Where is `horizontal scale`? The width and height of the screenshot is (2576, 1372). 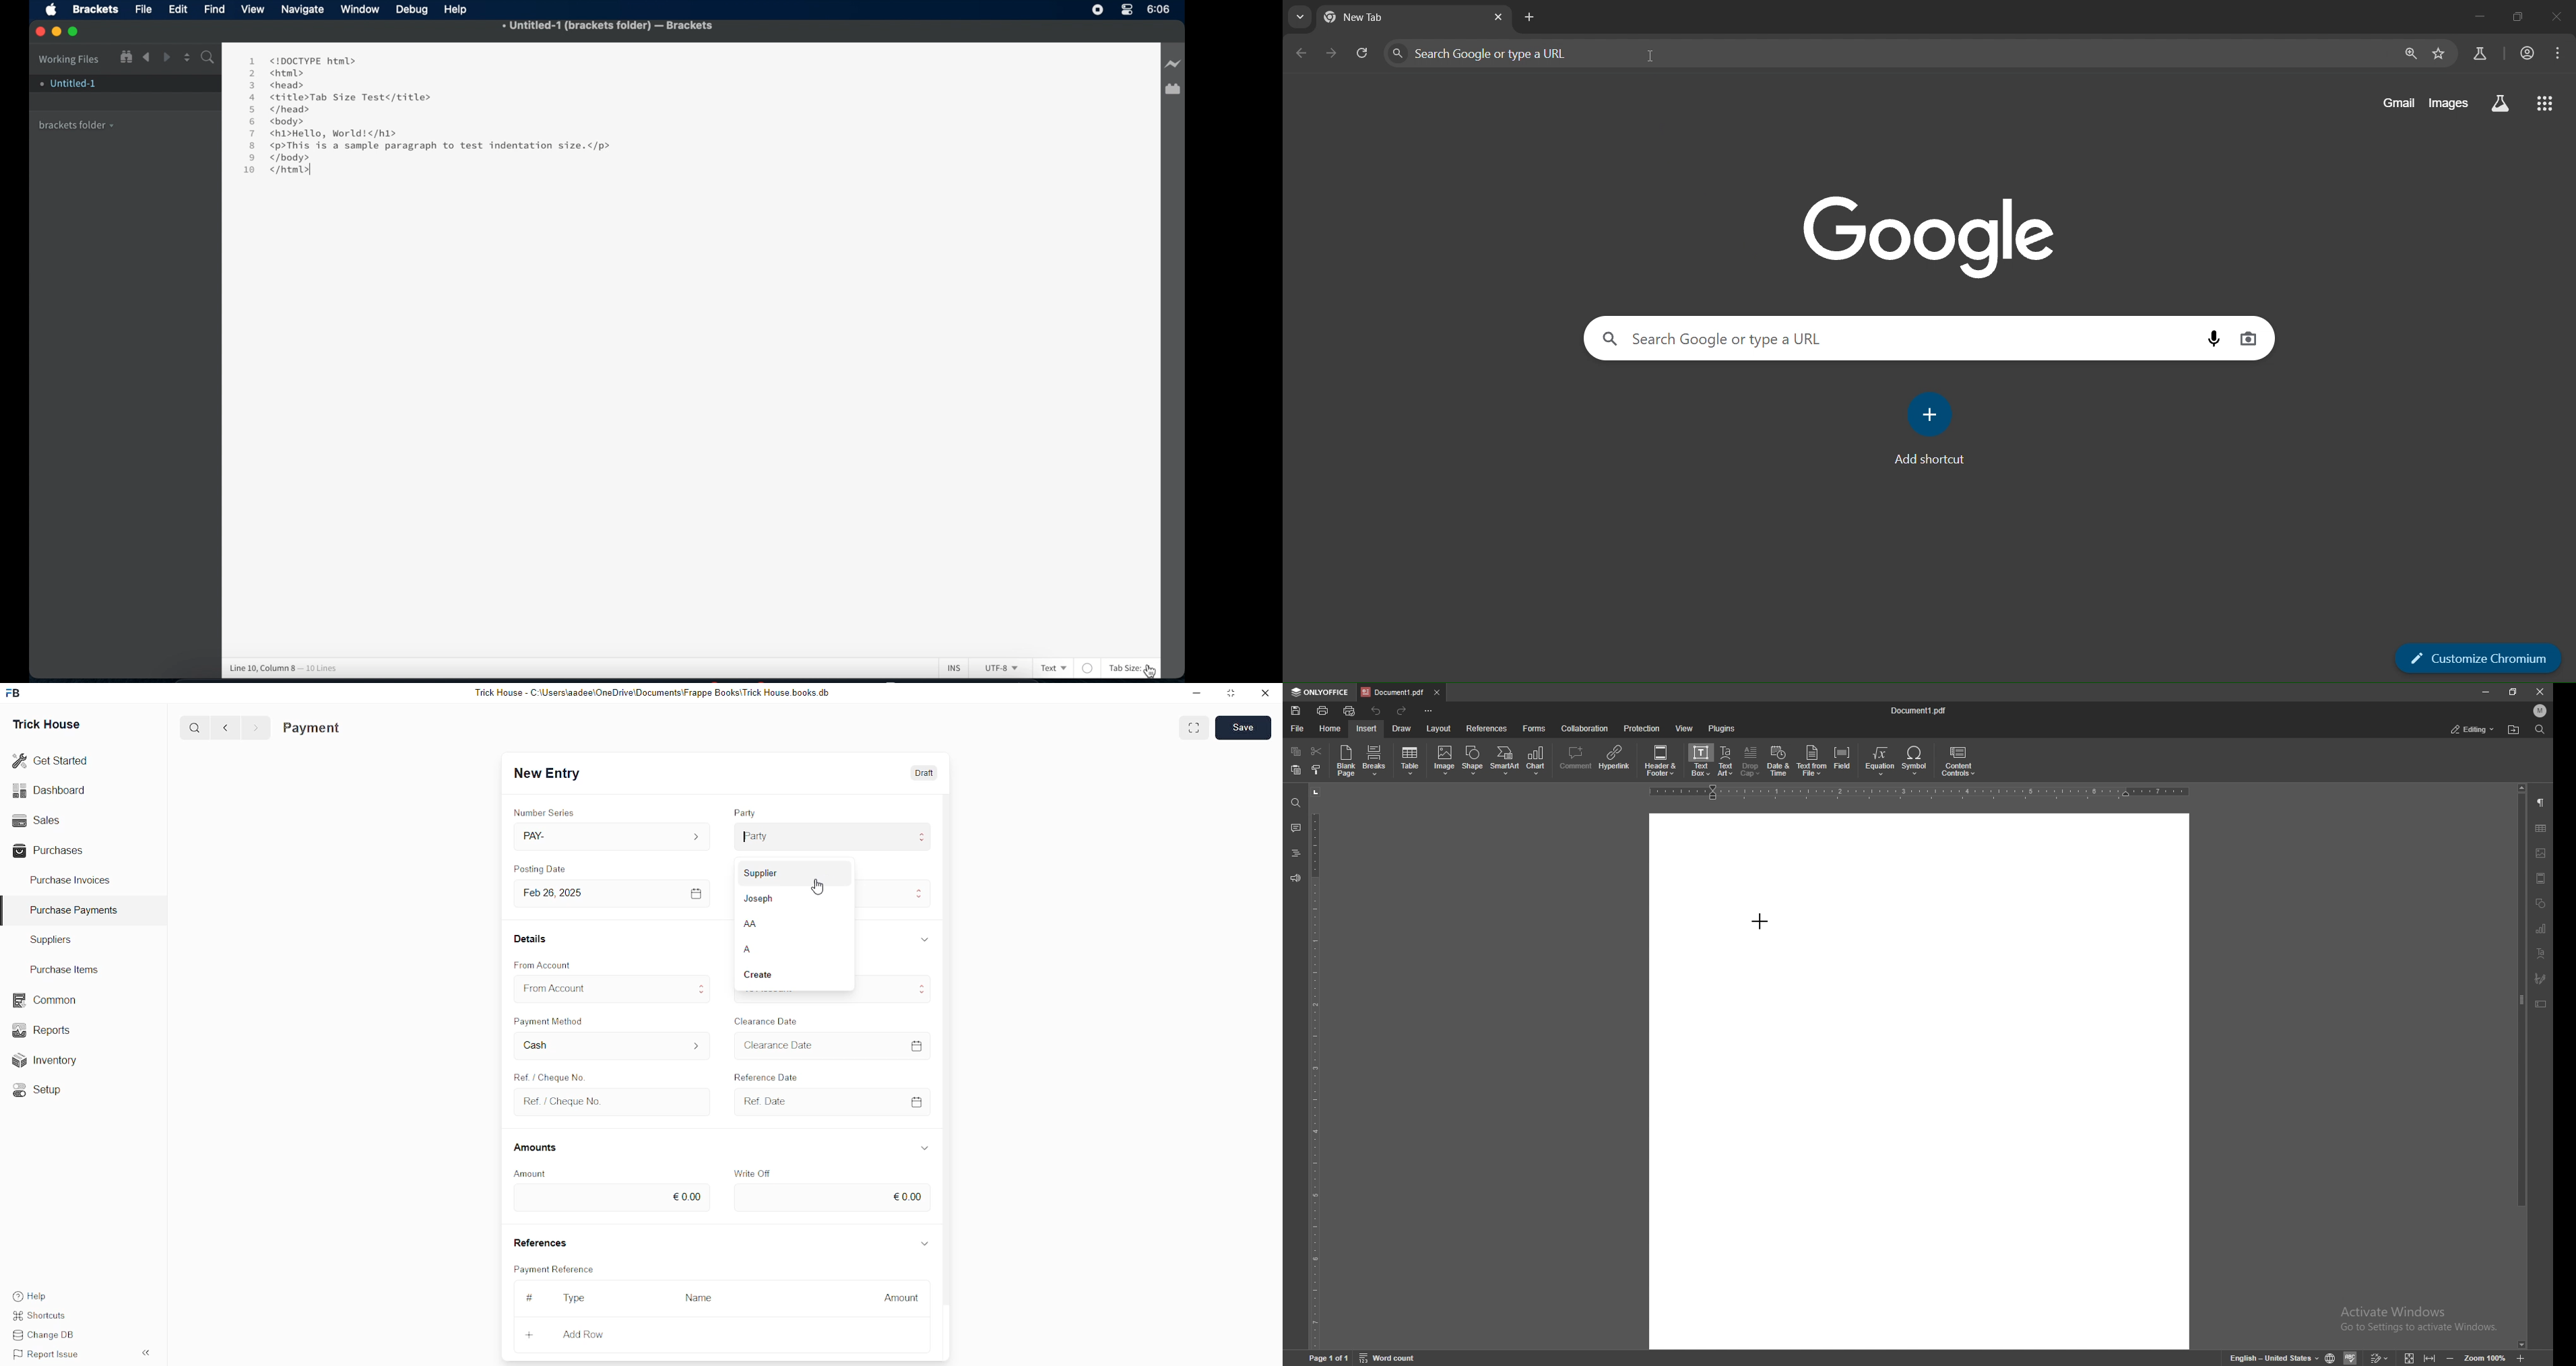
horizontal scale is located at coordinates (1919, 792).